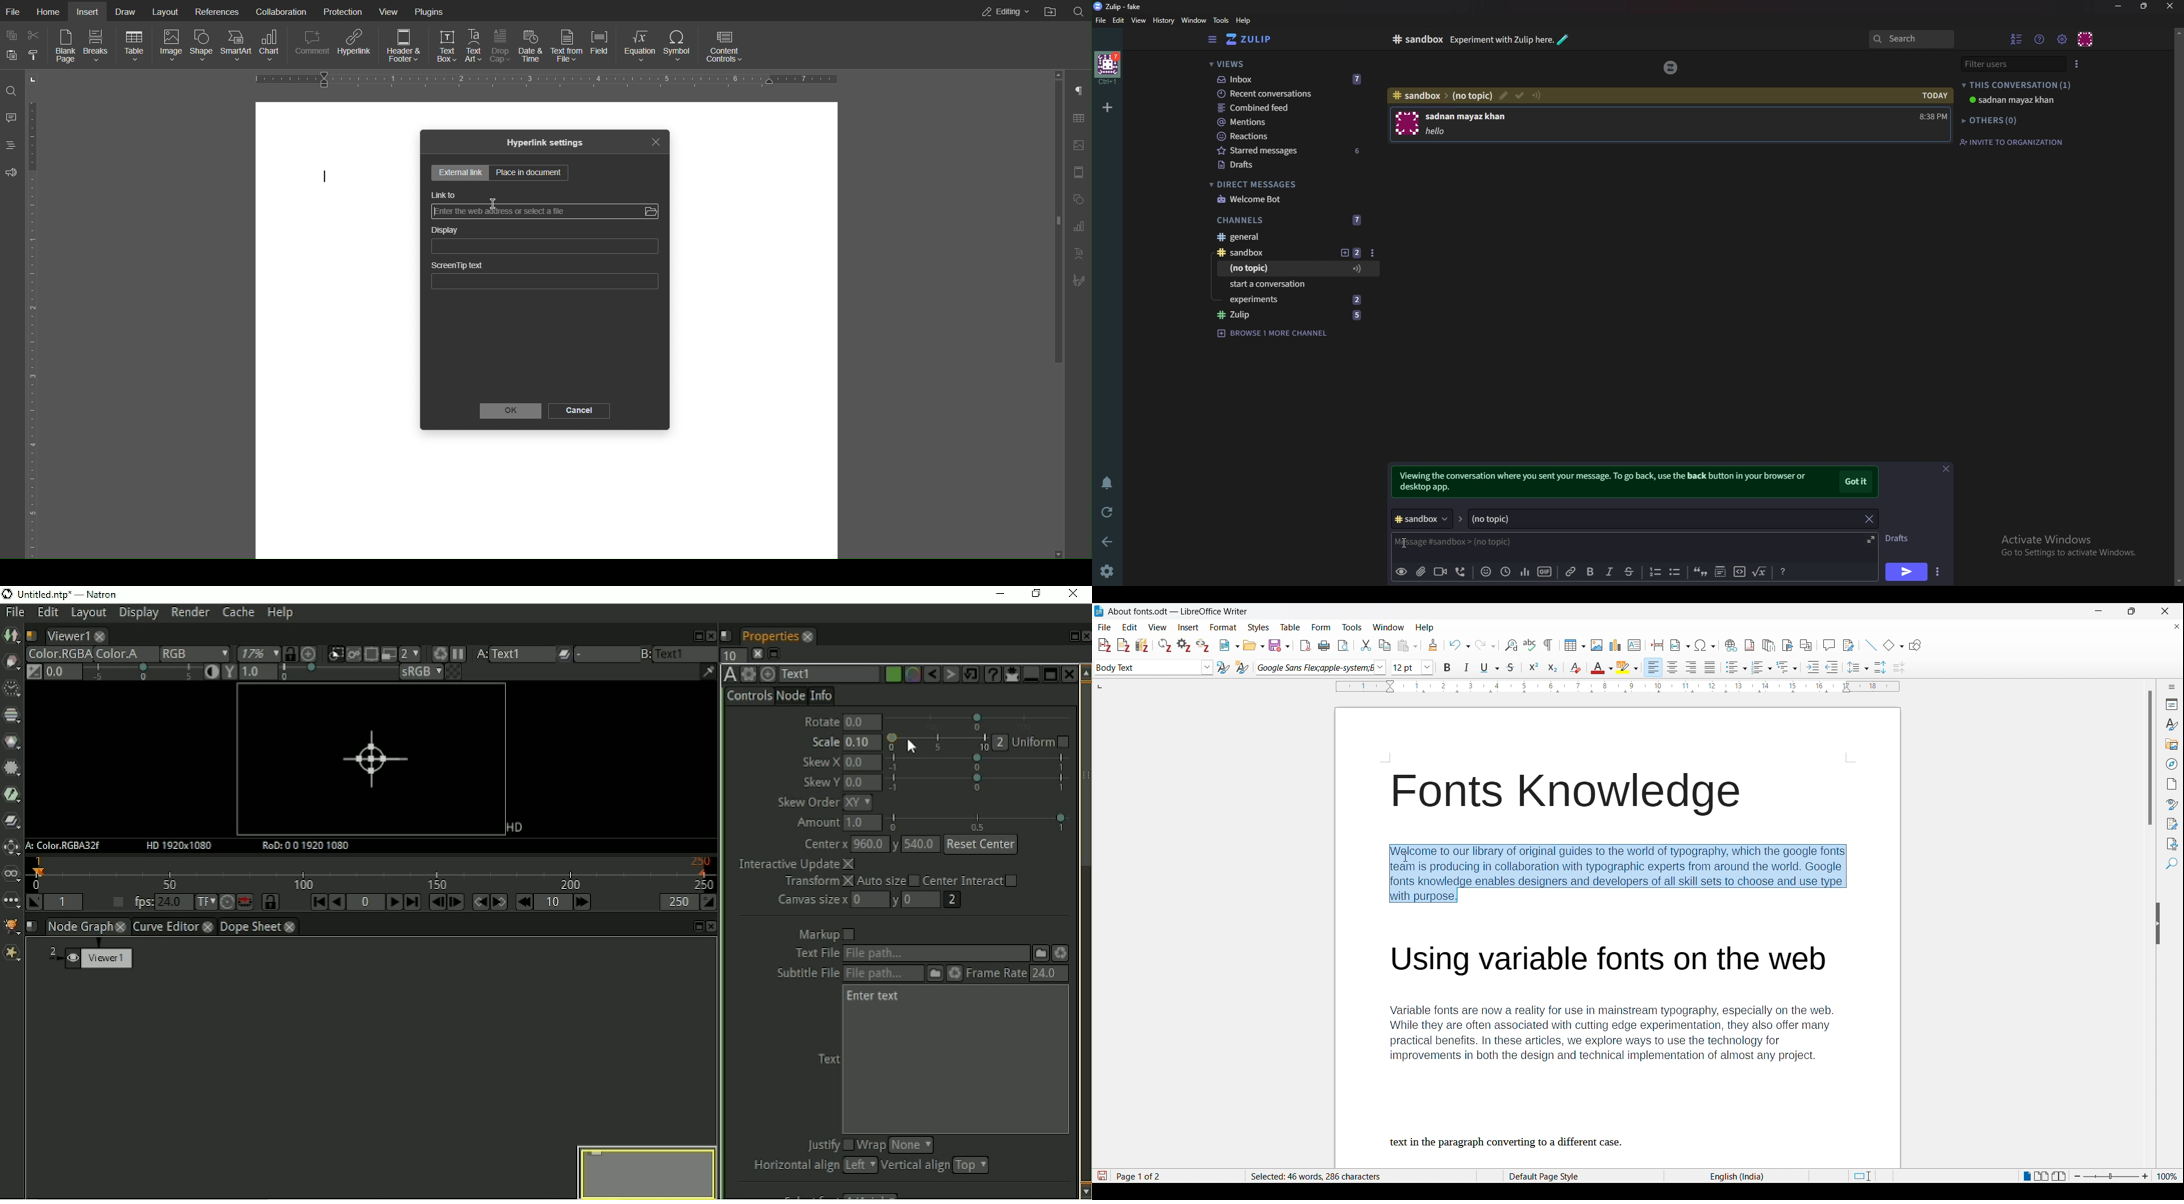  I want to click on Insert endnote, so click(1769, 646).